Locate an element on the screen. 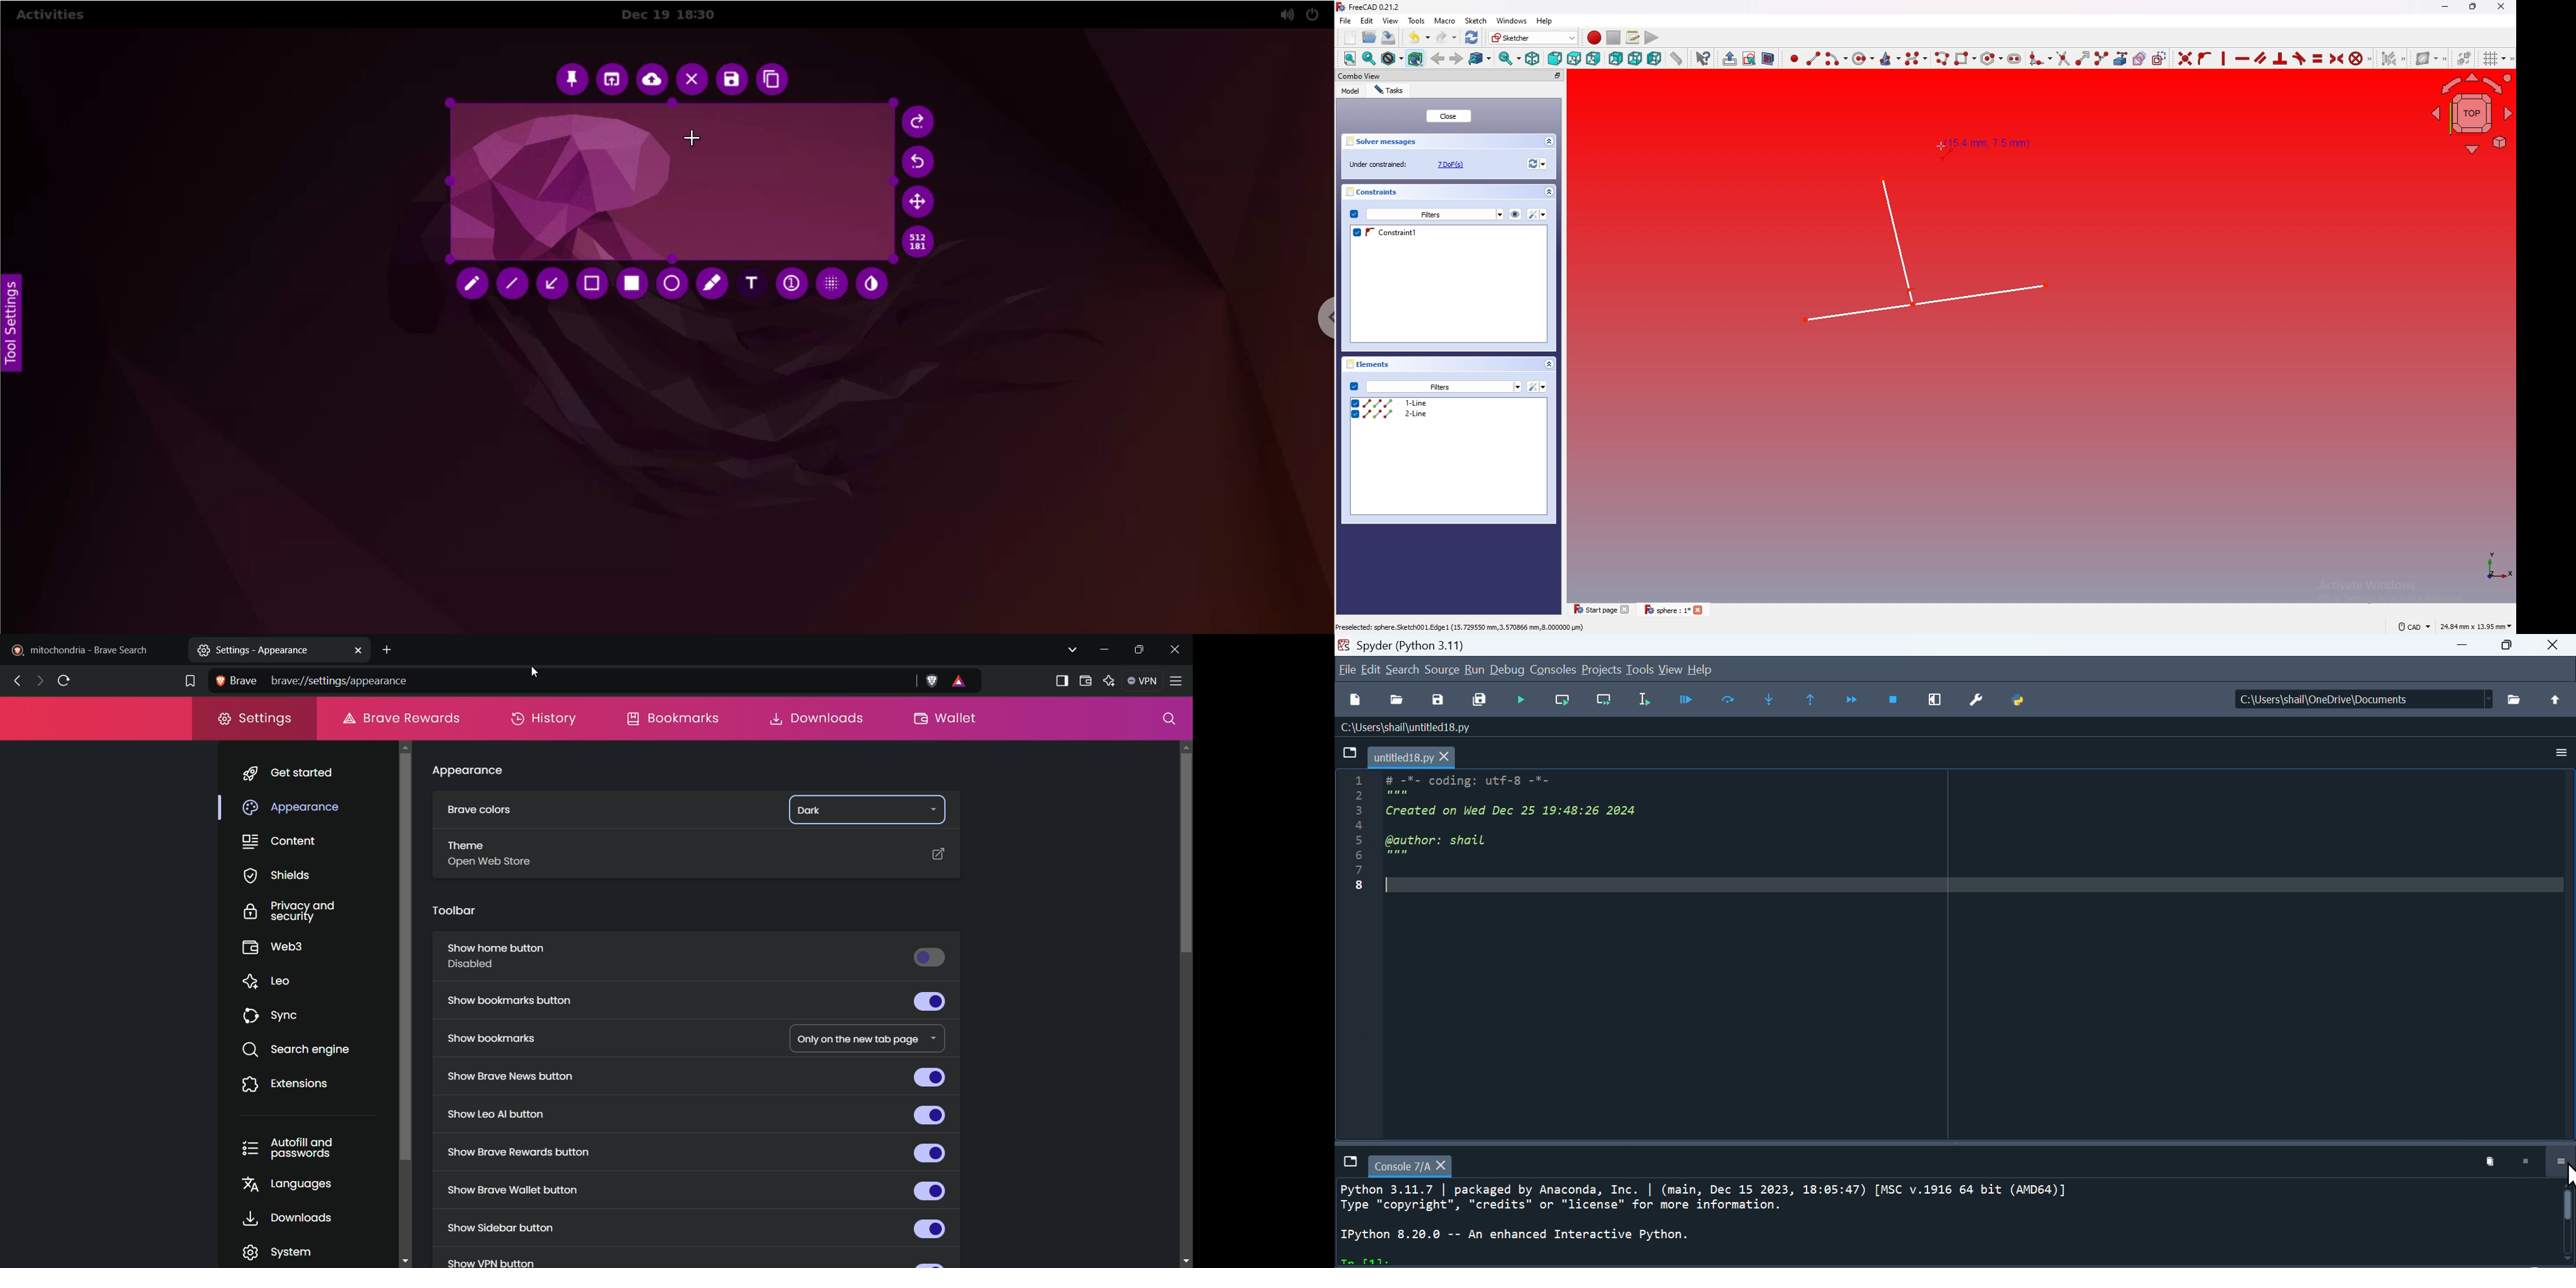  Close is located at coordinates (1450, 116).